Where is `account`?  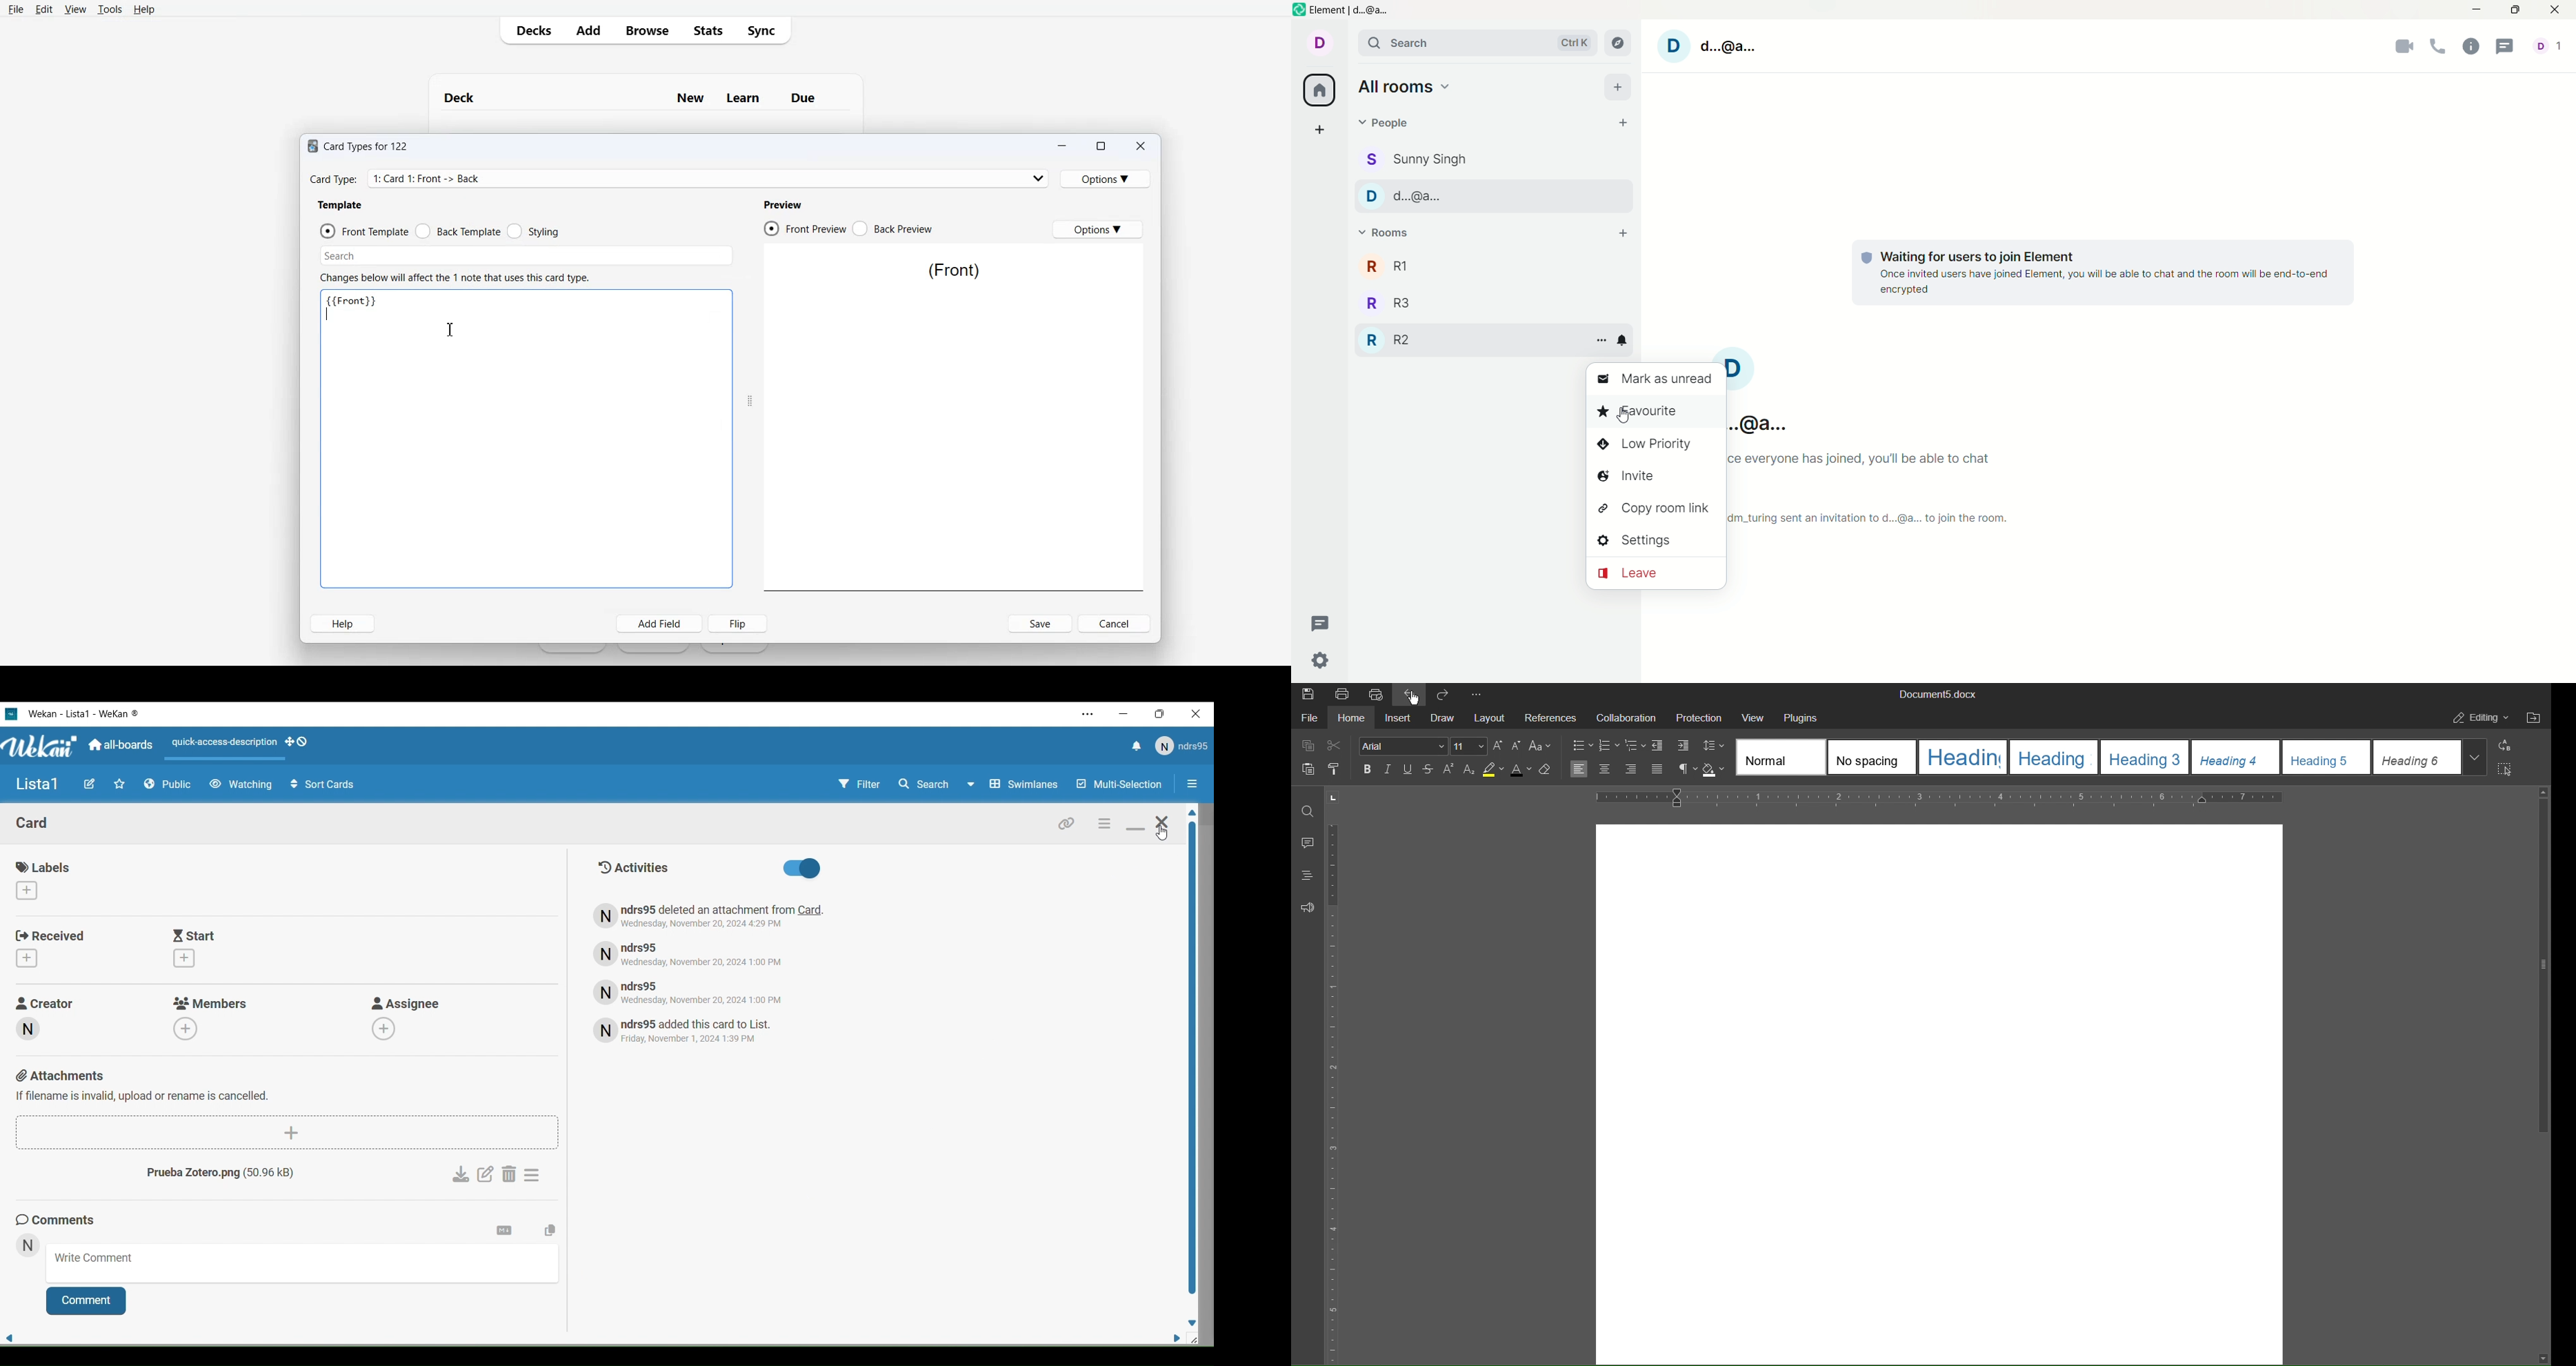 account is located at coordinates (1712, 46).